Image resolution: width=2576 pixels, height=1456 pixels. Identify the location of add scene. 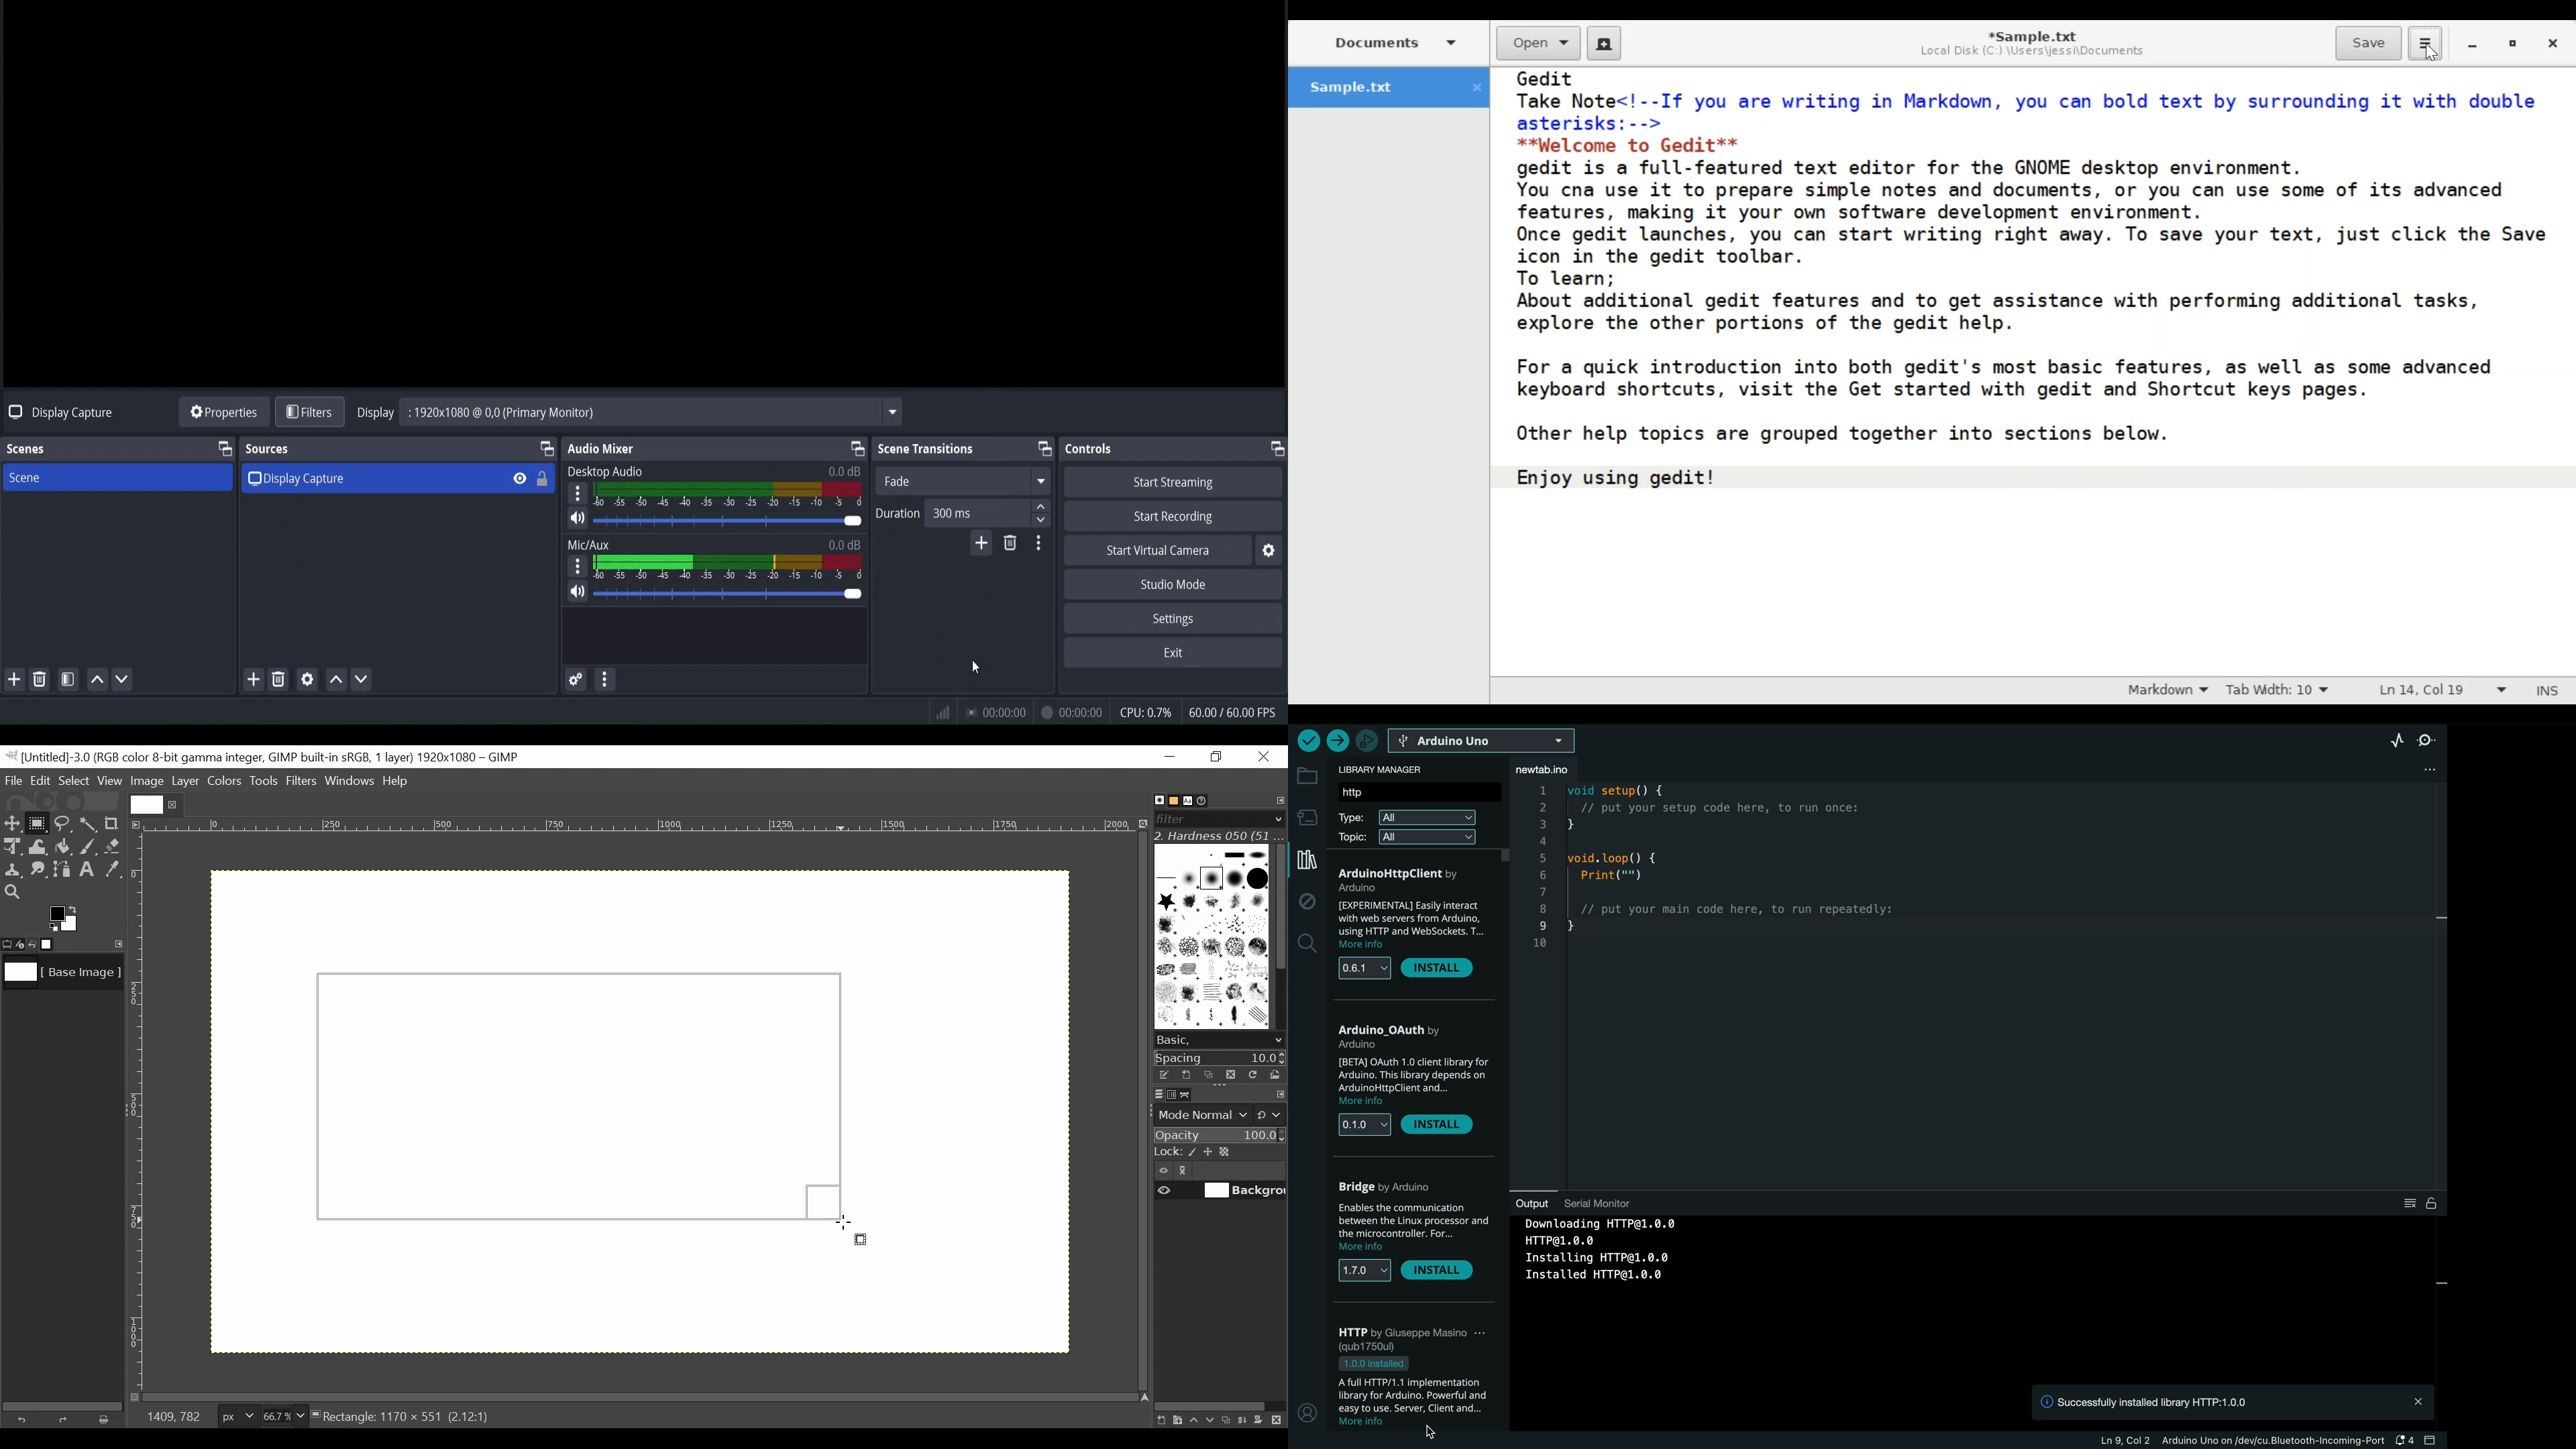
(15, 680).